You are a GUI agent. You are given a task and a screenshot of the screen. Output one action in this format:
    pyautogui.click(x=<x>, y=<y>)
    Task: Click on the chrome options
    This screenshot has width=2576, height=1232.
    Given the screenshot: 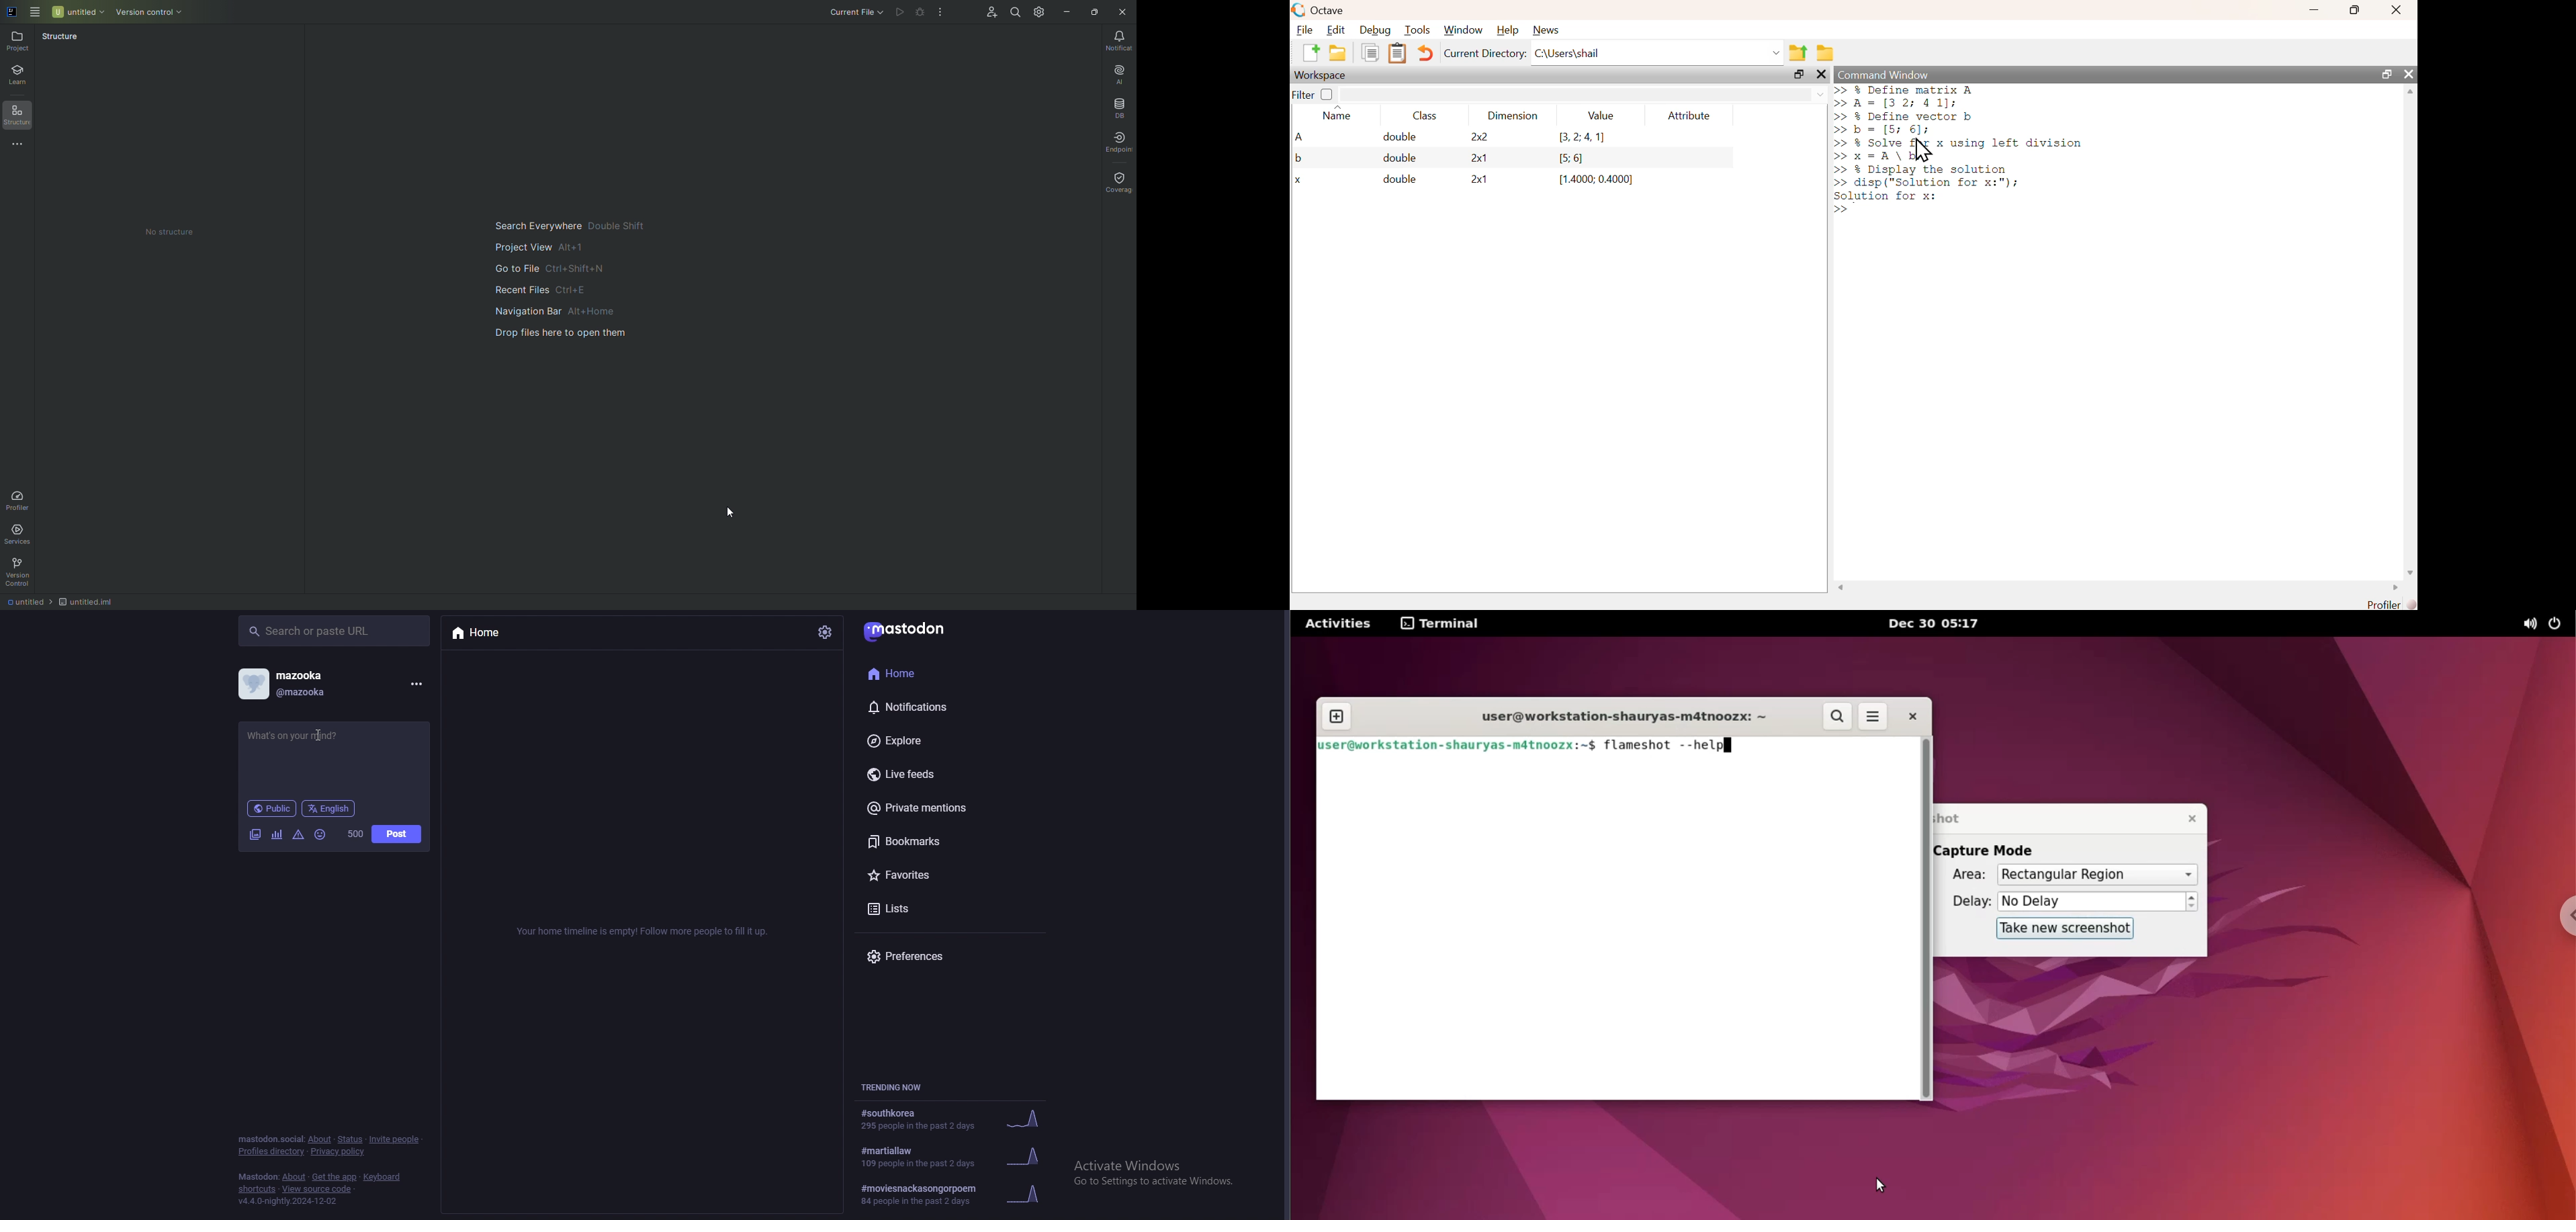 What is the action you would take?
    pyautogui.click(x=2564, y=918)
    